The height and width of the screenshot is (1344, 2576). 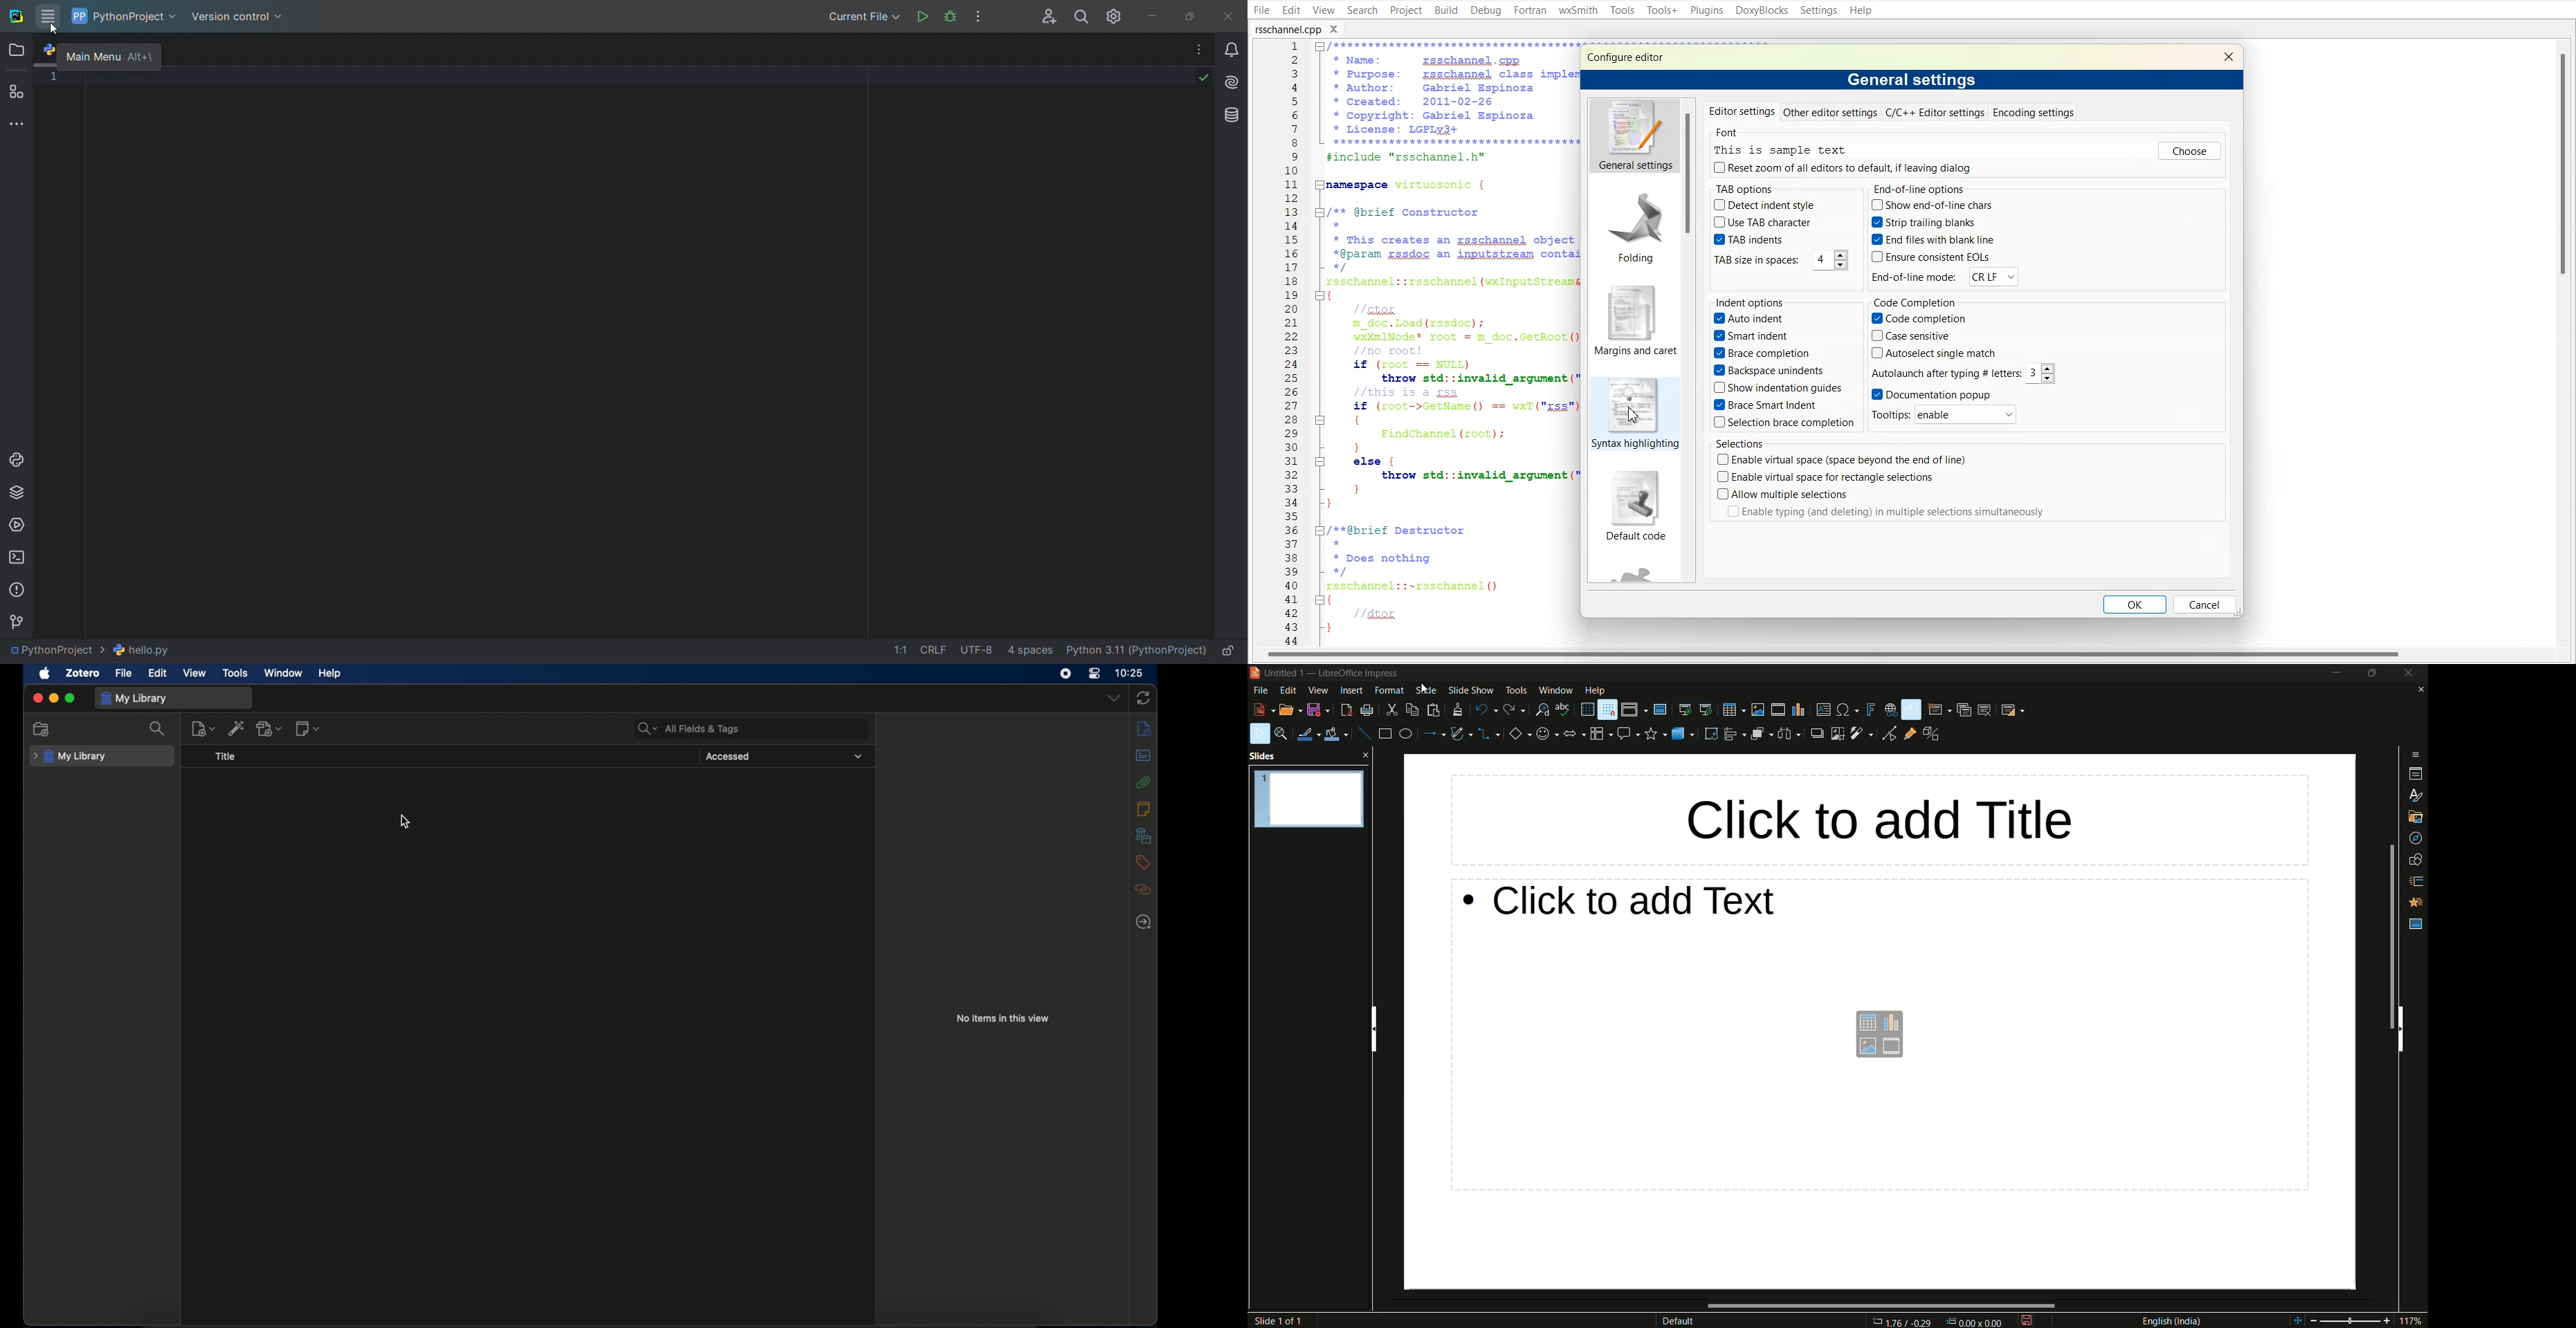 I want to click on click to add text, so click(x=1647, y=901).